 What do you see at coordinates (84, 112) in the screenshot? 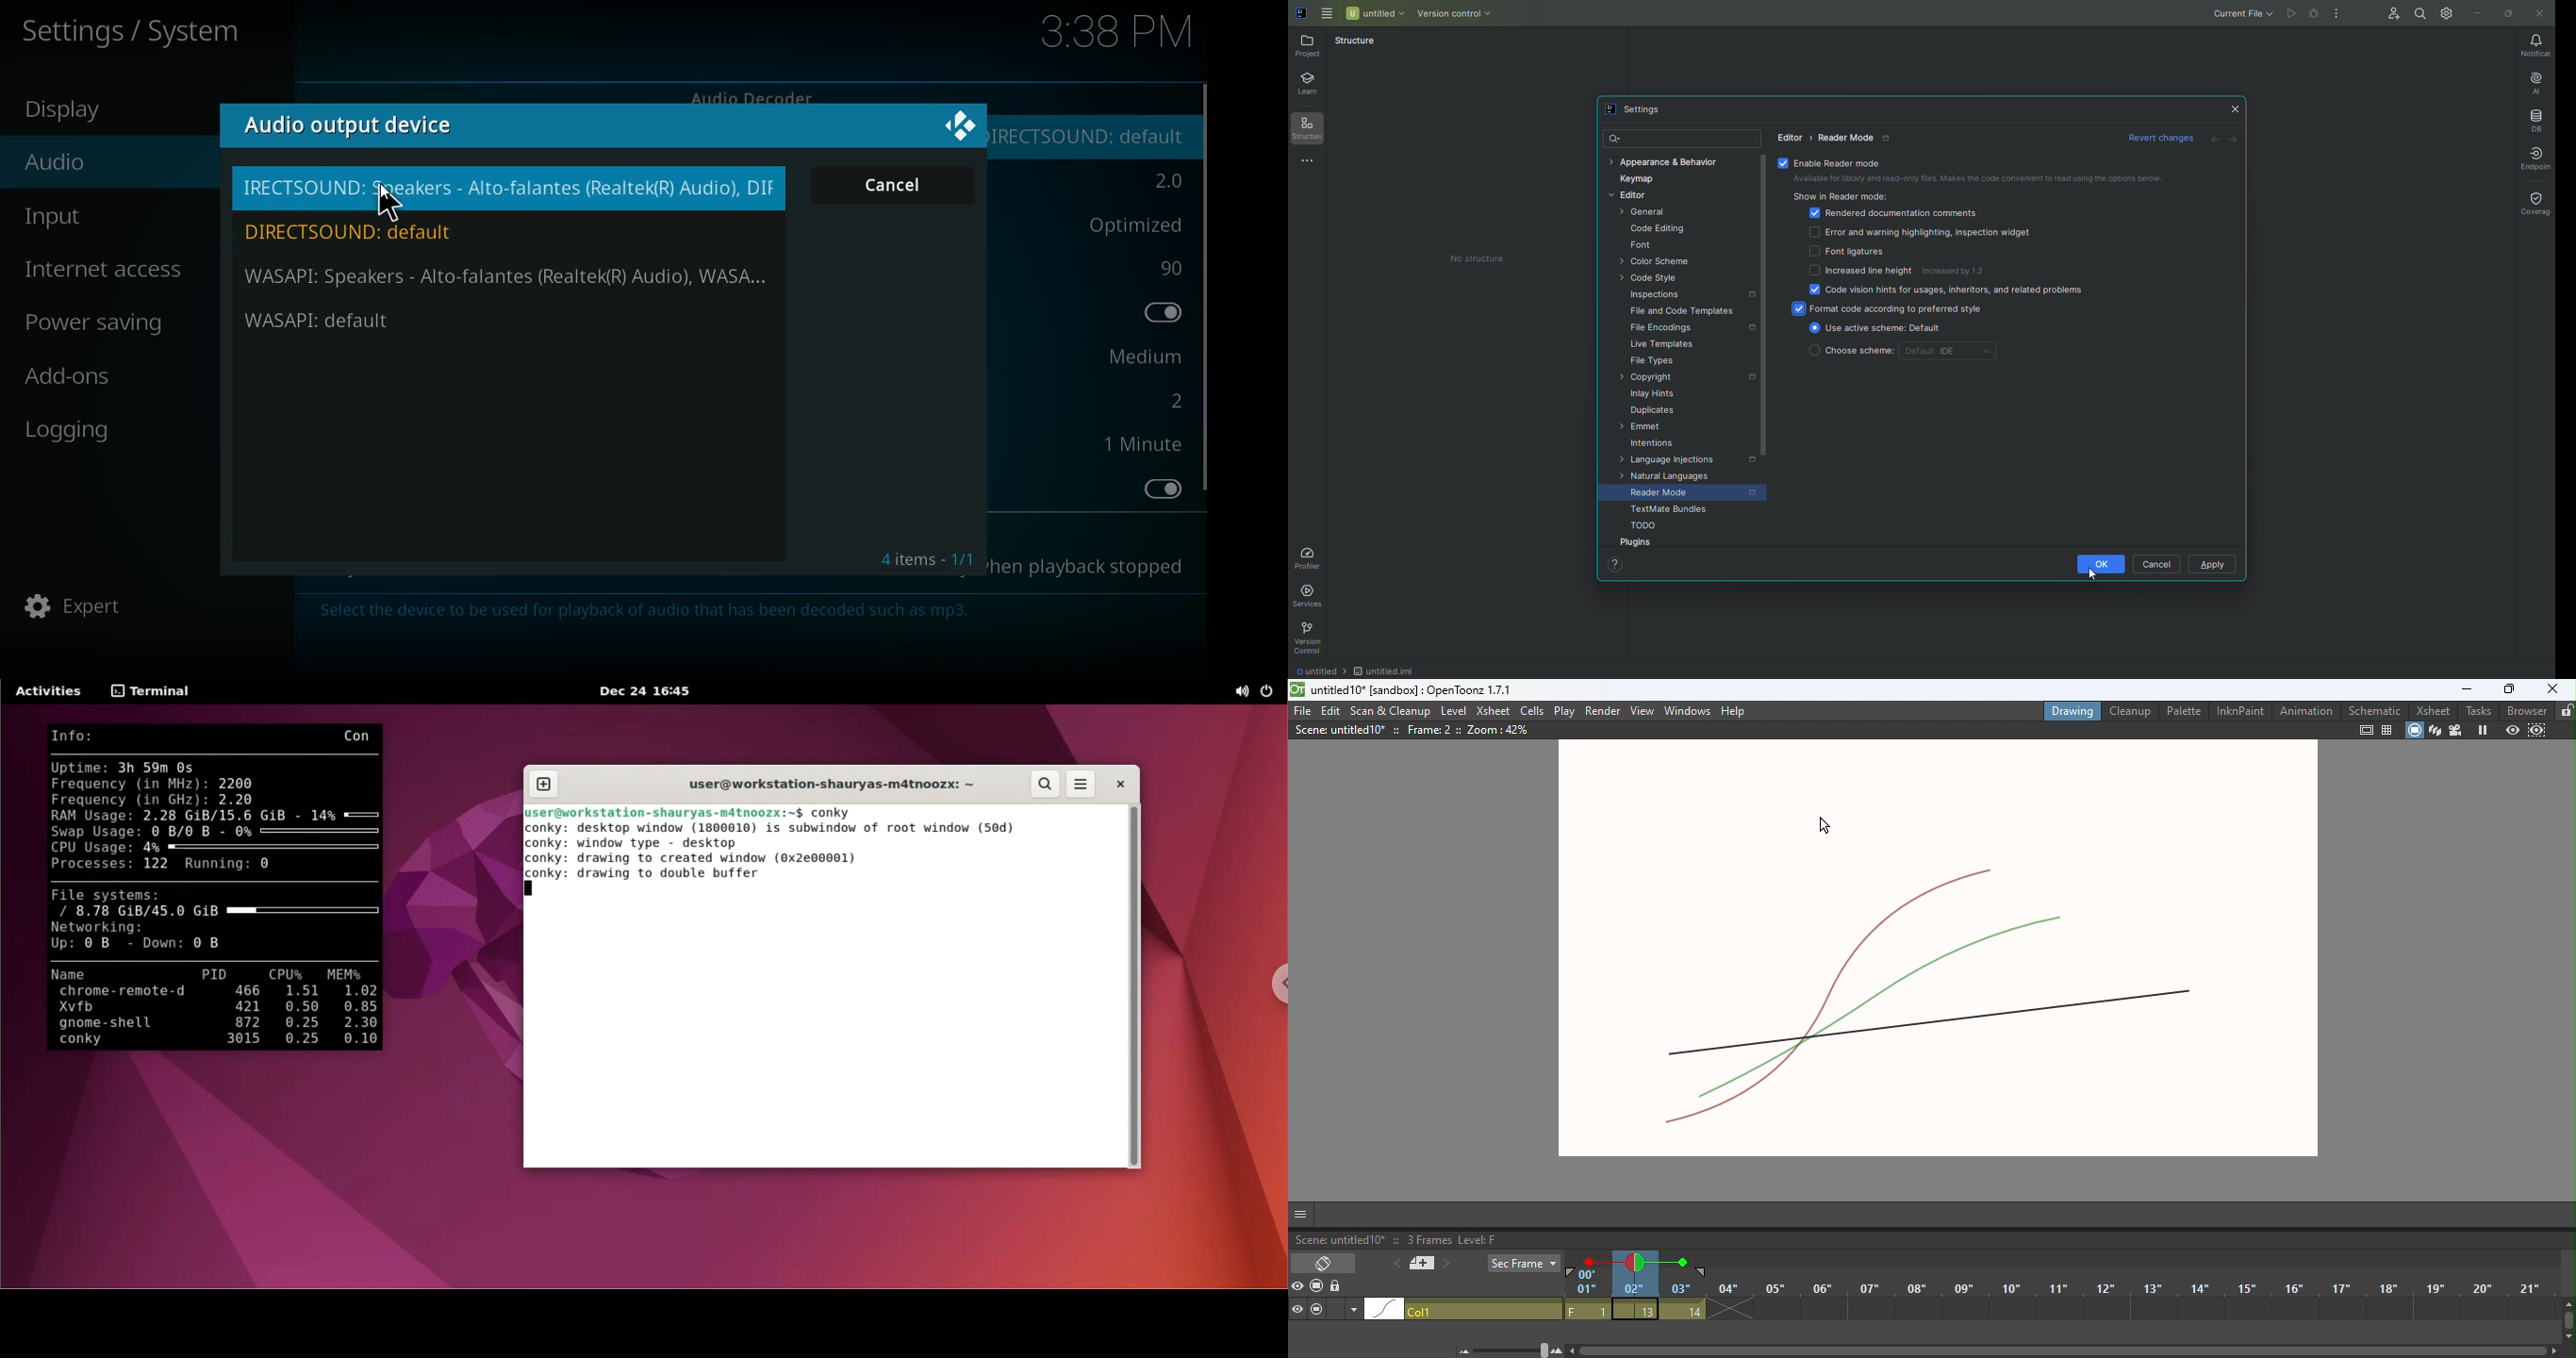
I see `display` at bounding box center [84, 112].